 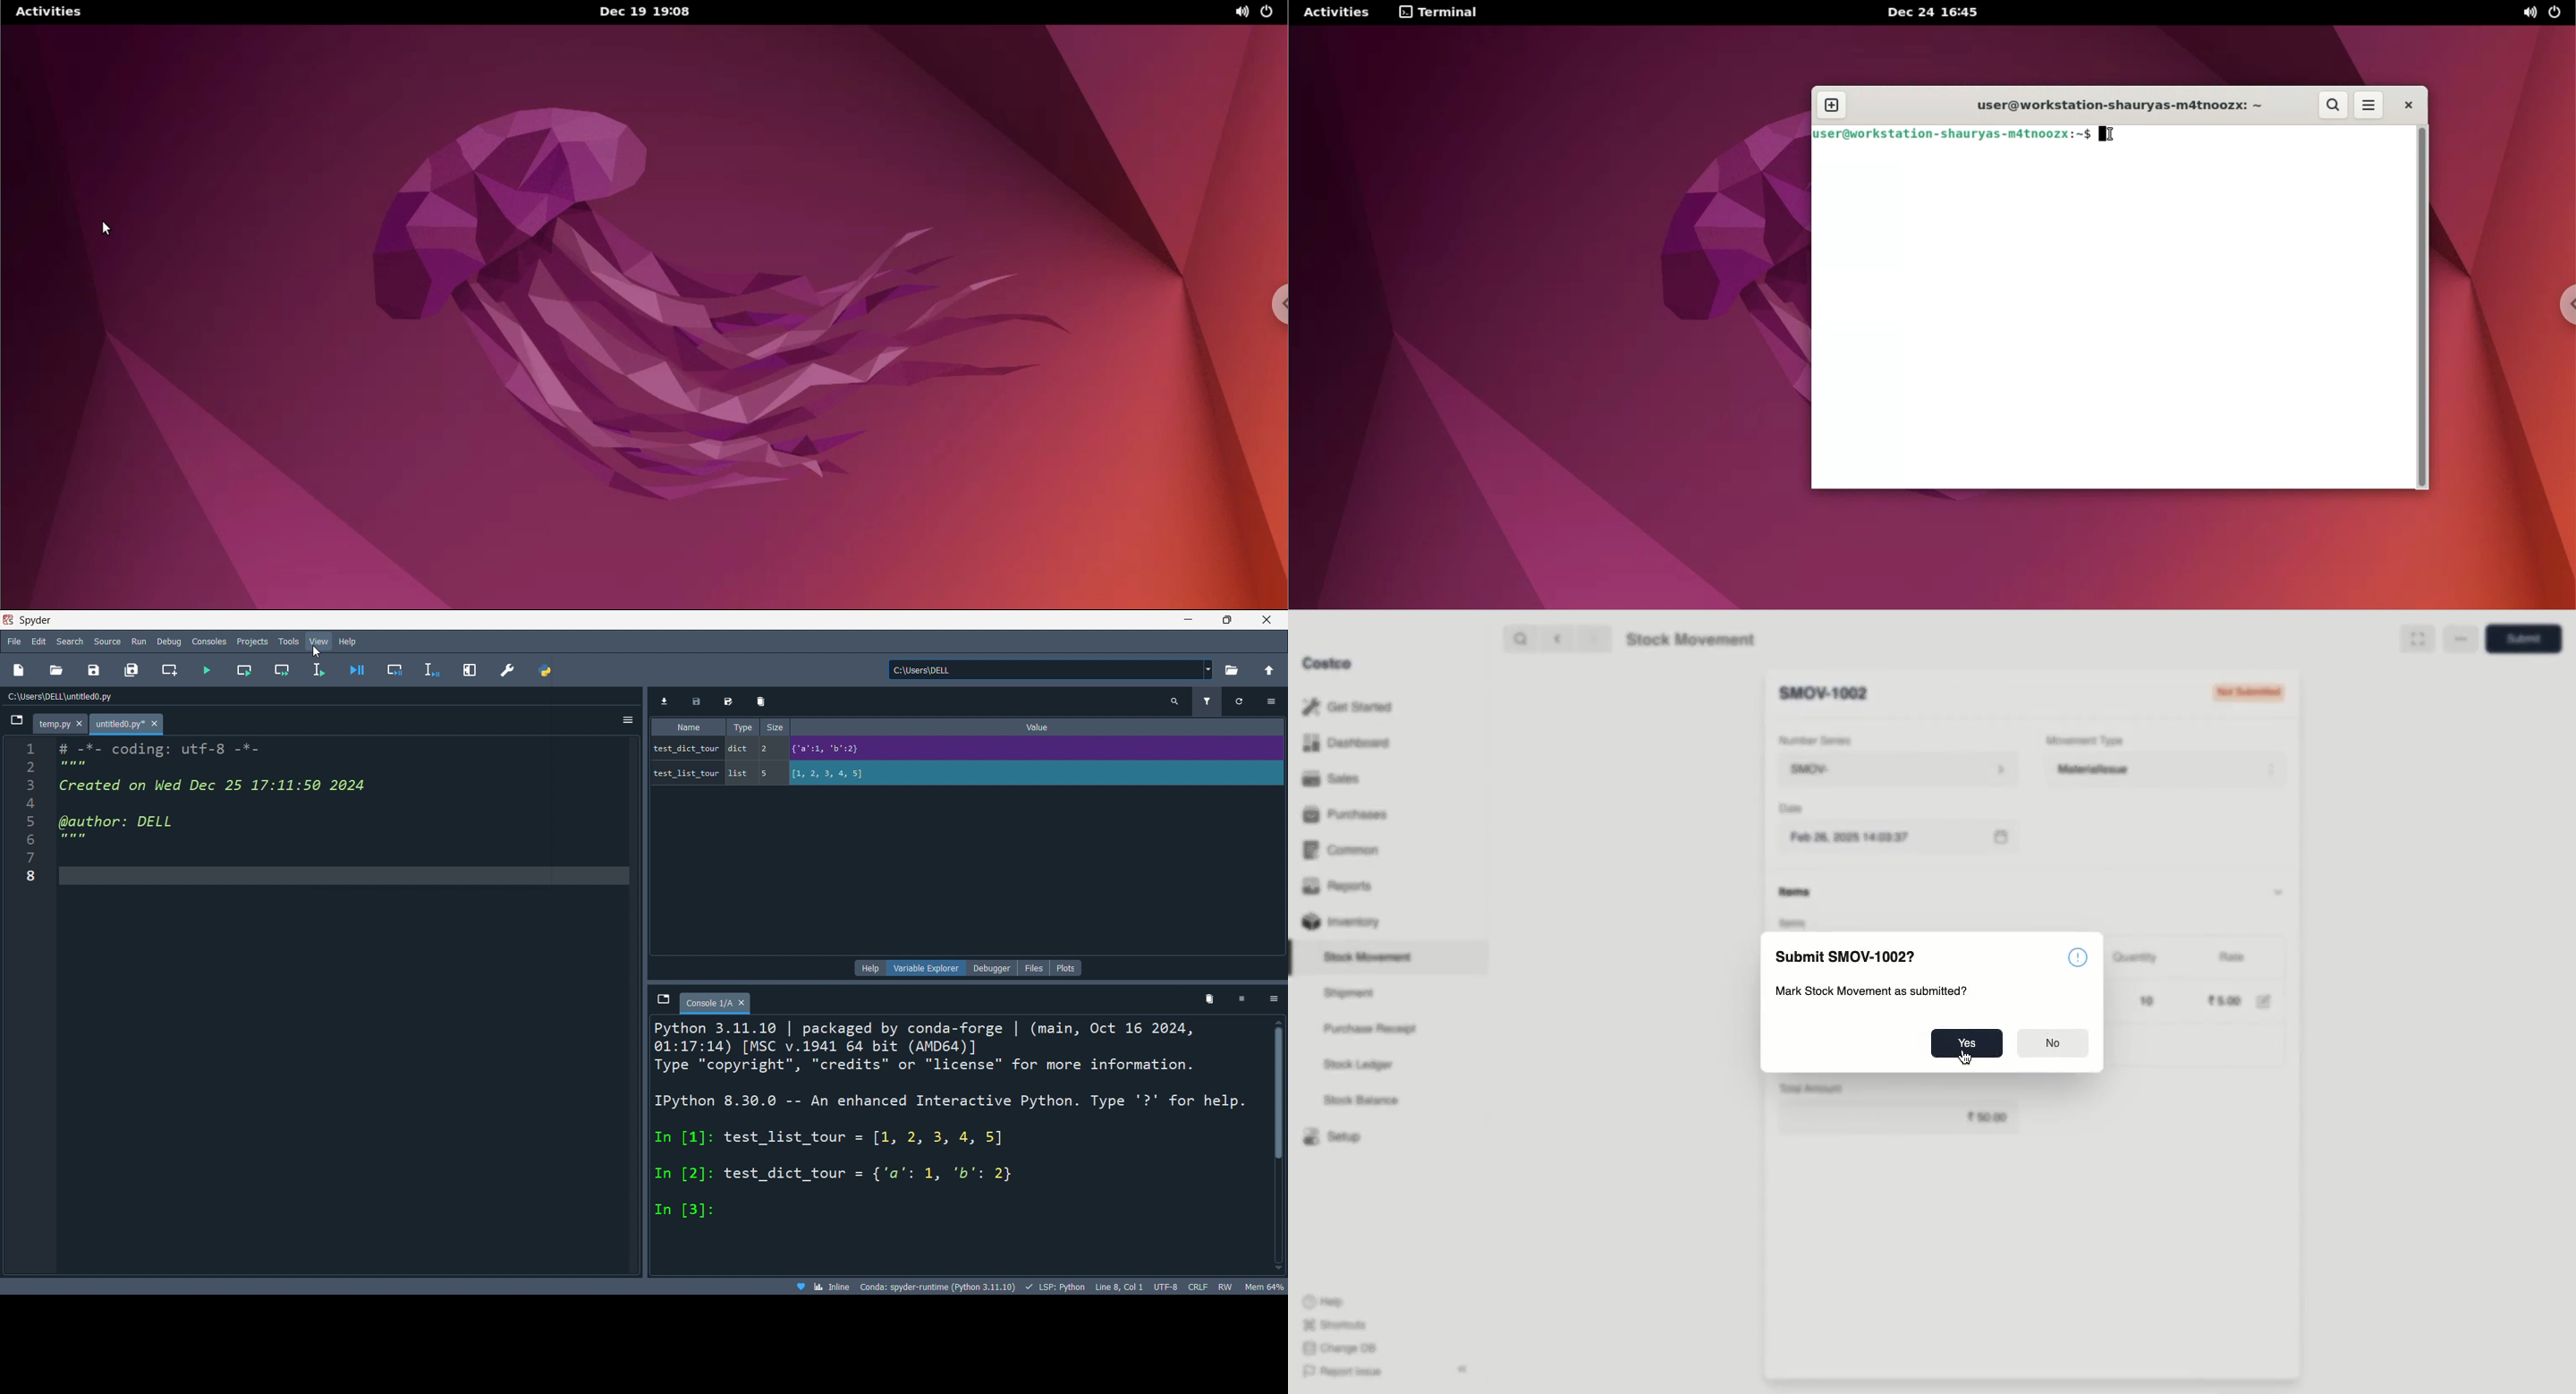 I want to click on type, so click(x=739, y=726).